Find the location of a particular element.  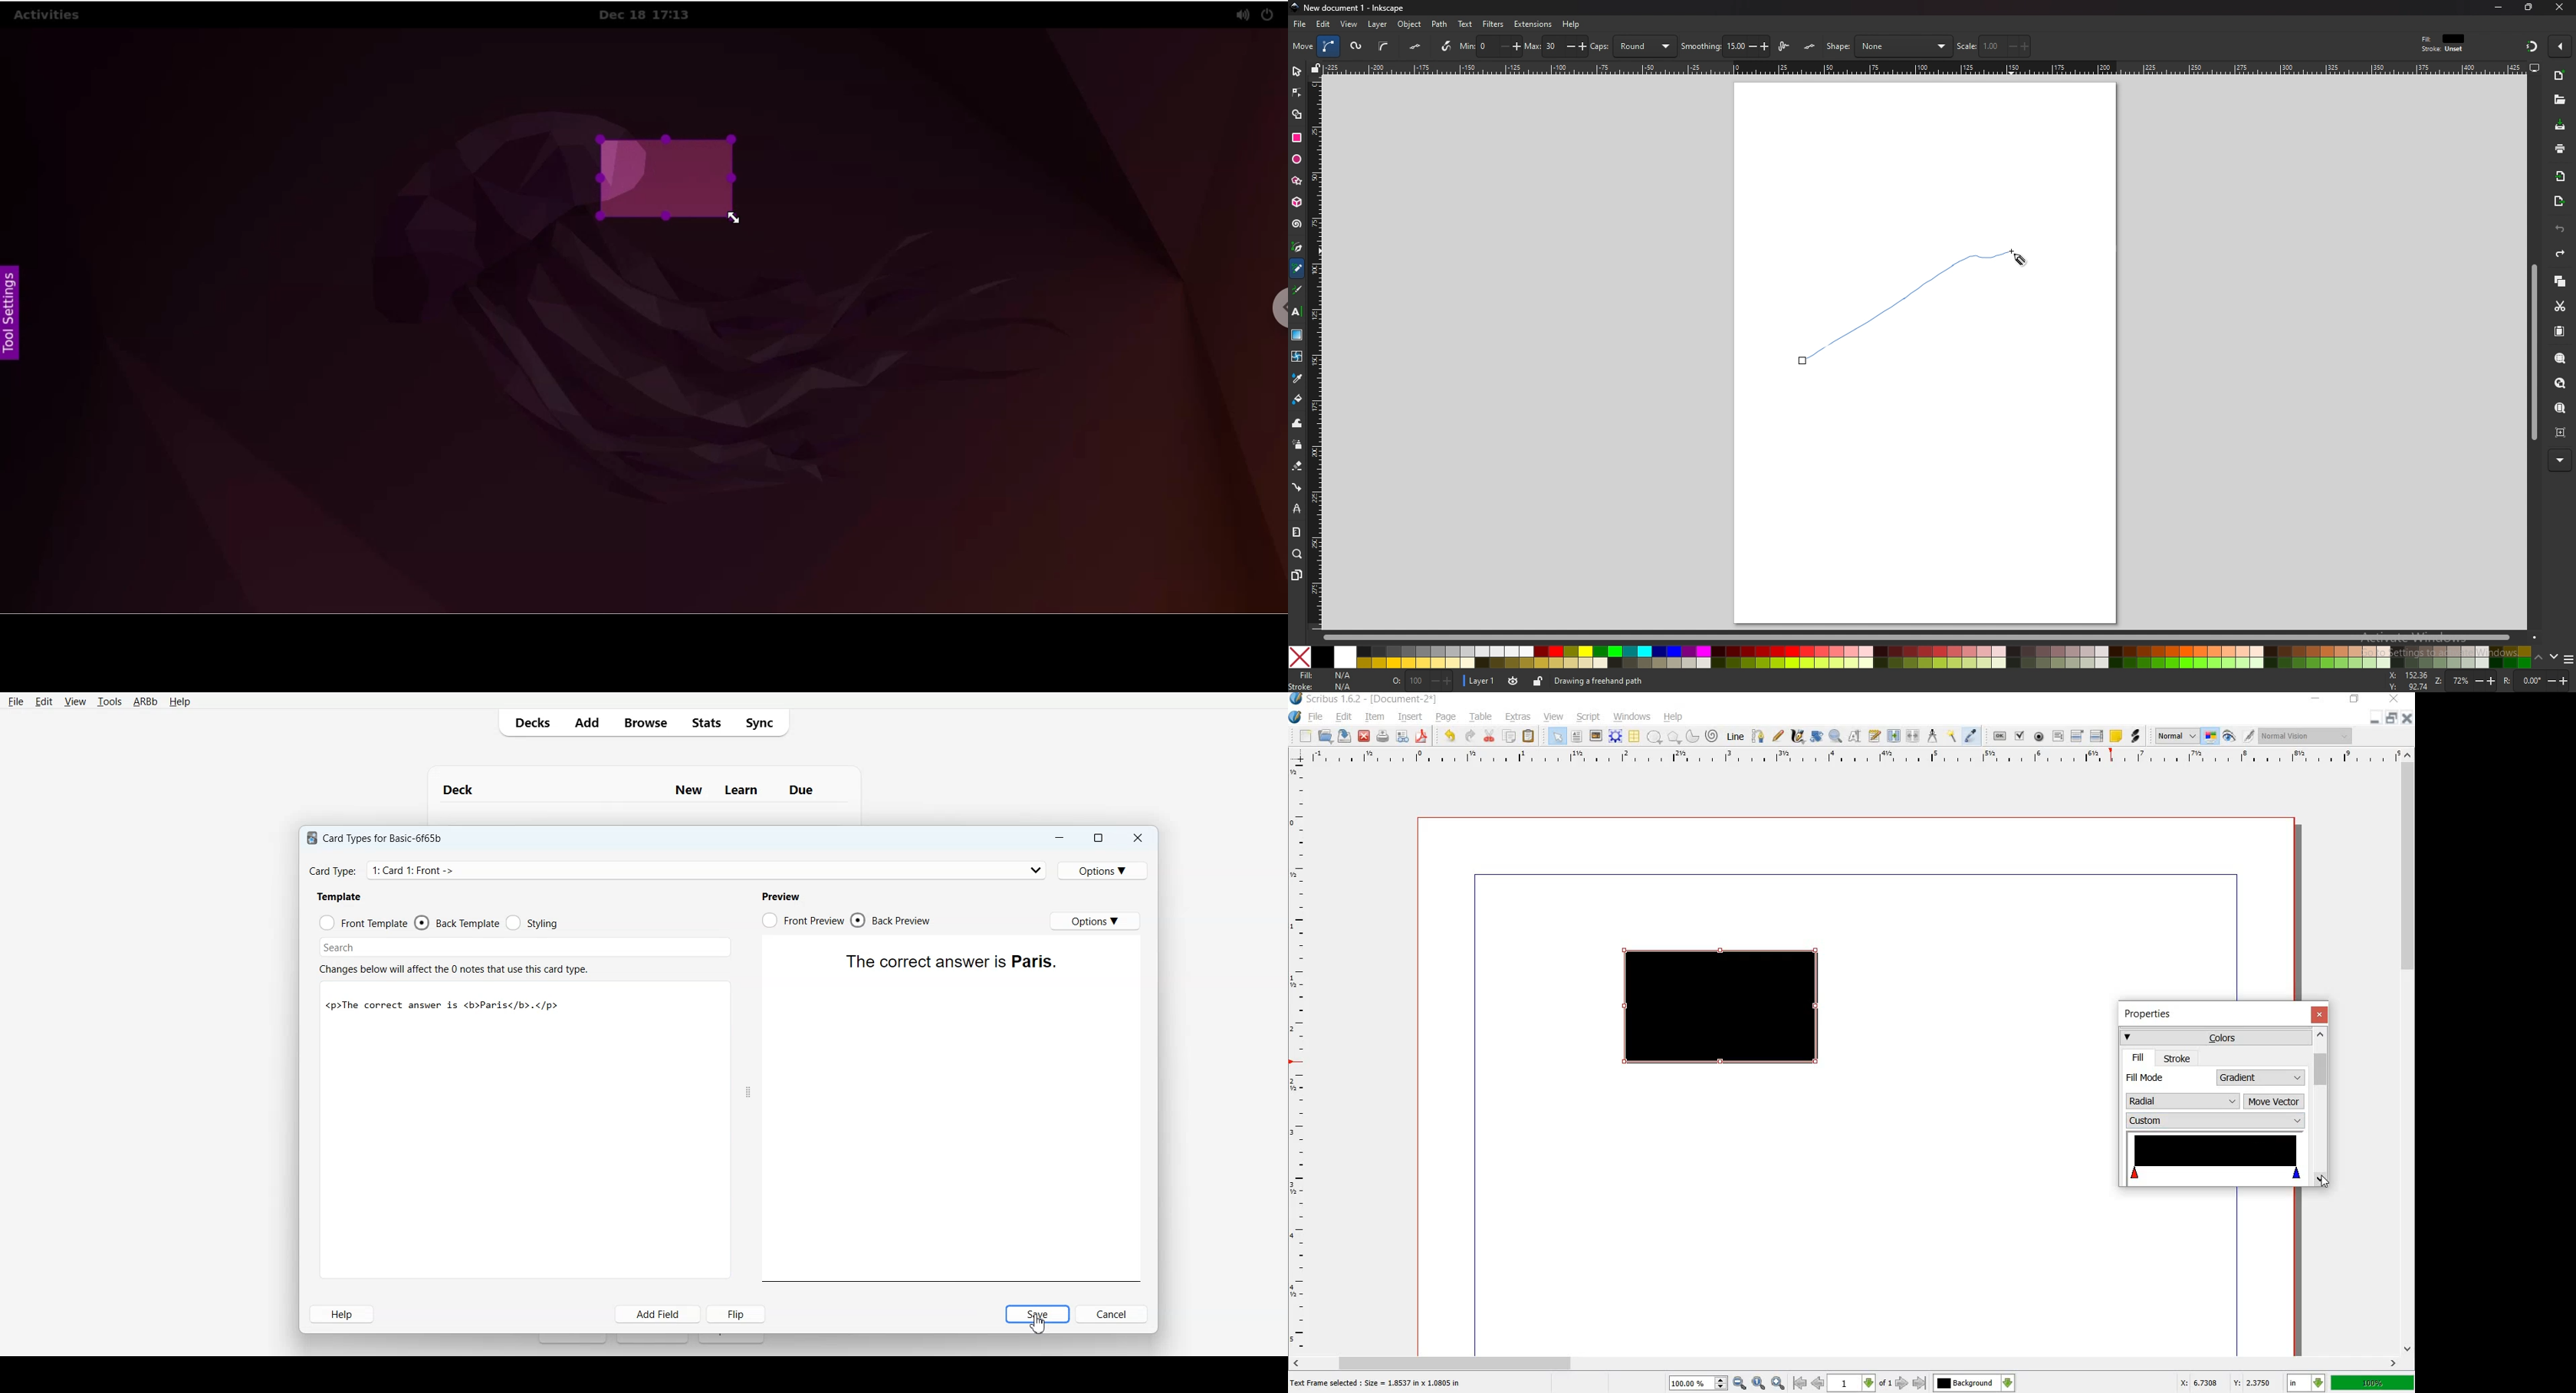

new is located at coordinates (2560, 77).